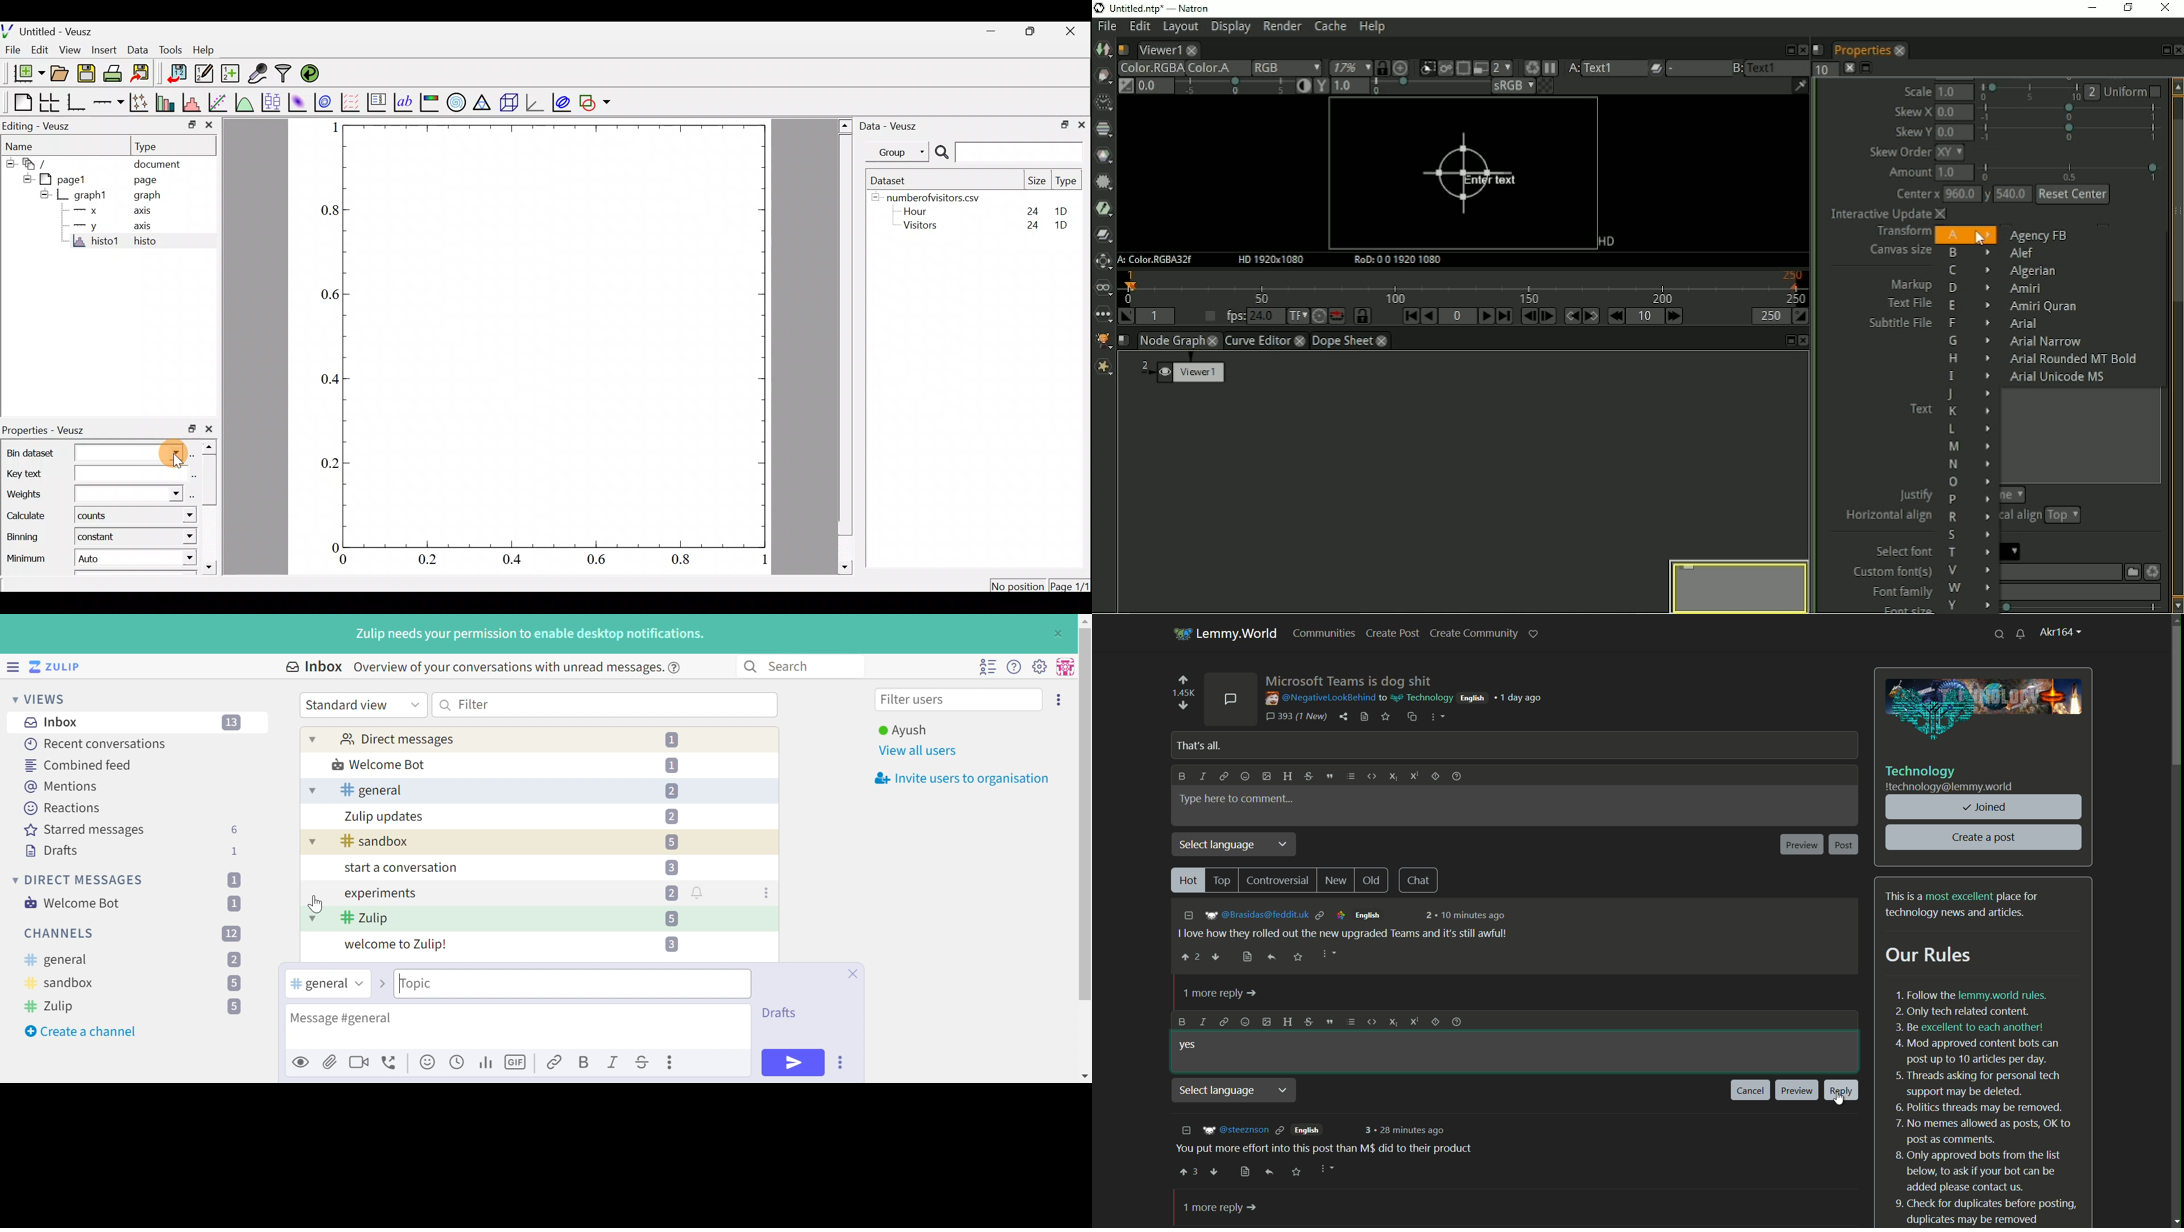  Describe the element at coordinates (428, 1063) in the screenshot. I see `Add emoji` at that location.